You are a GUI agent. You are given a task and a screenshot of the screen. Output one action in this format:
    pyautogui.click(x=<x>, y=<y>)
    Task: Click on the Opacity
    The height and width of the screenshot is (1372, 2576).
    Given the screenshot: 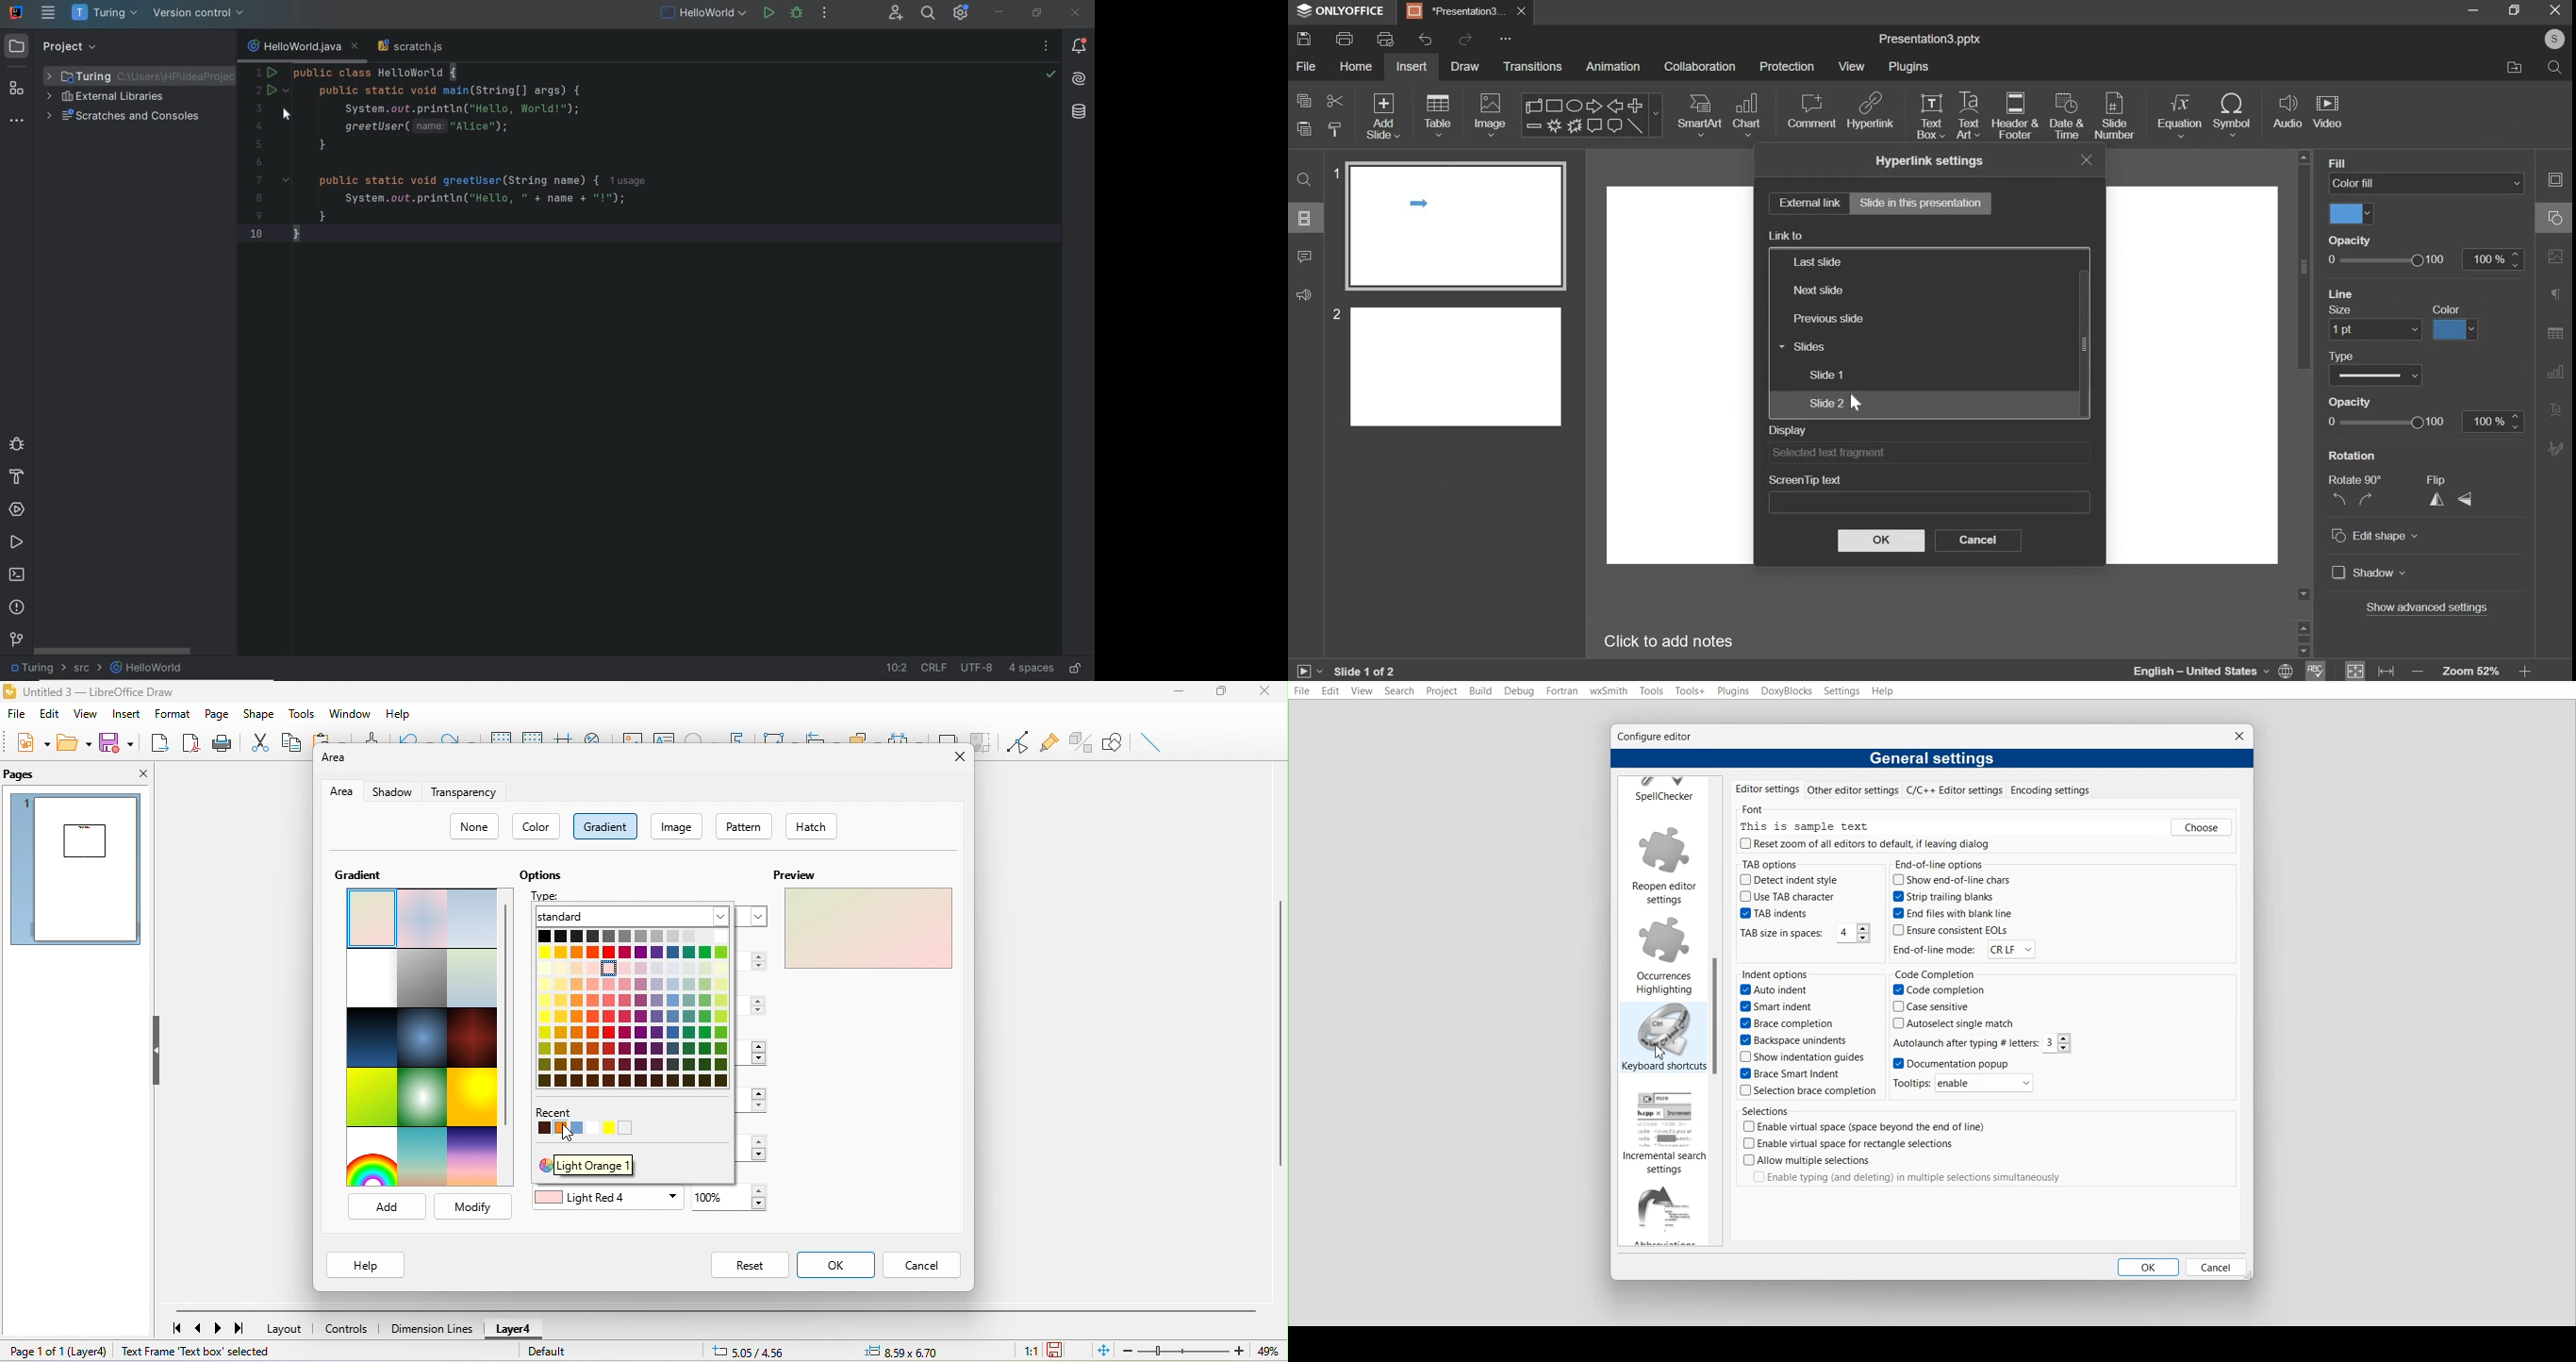 What is the action you would take?
    pyautogui.click(x=2350, y=240)
    